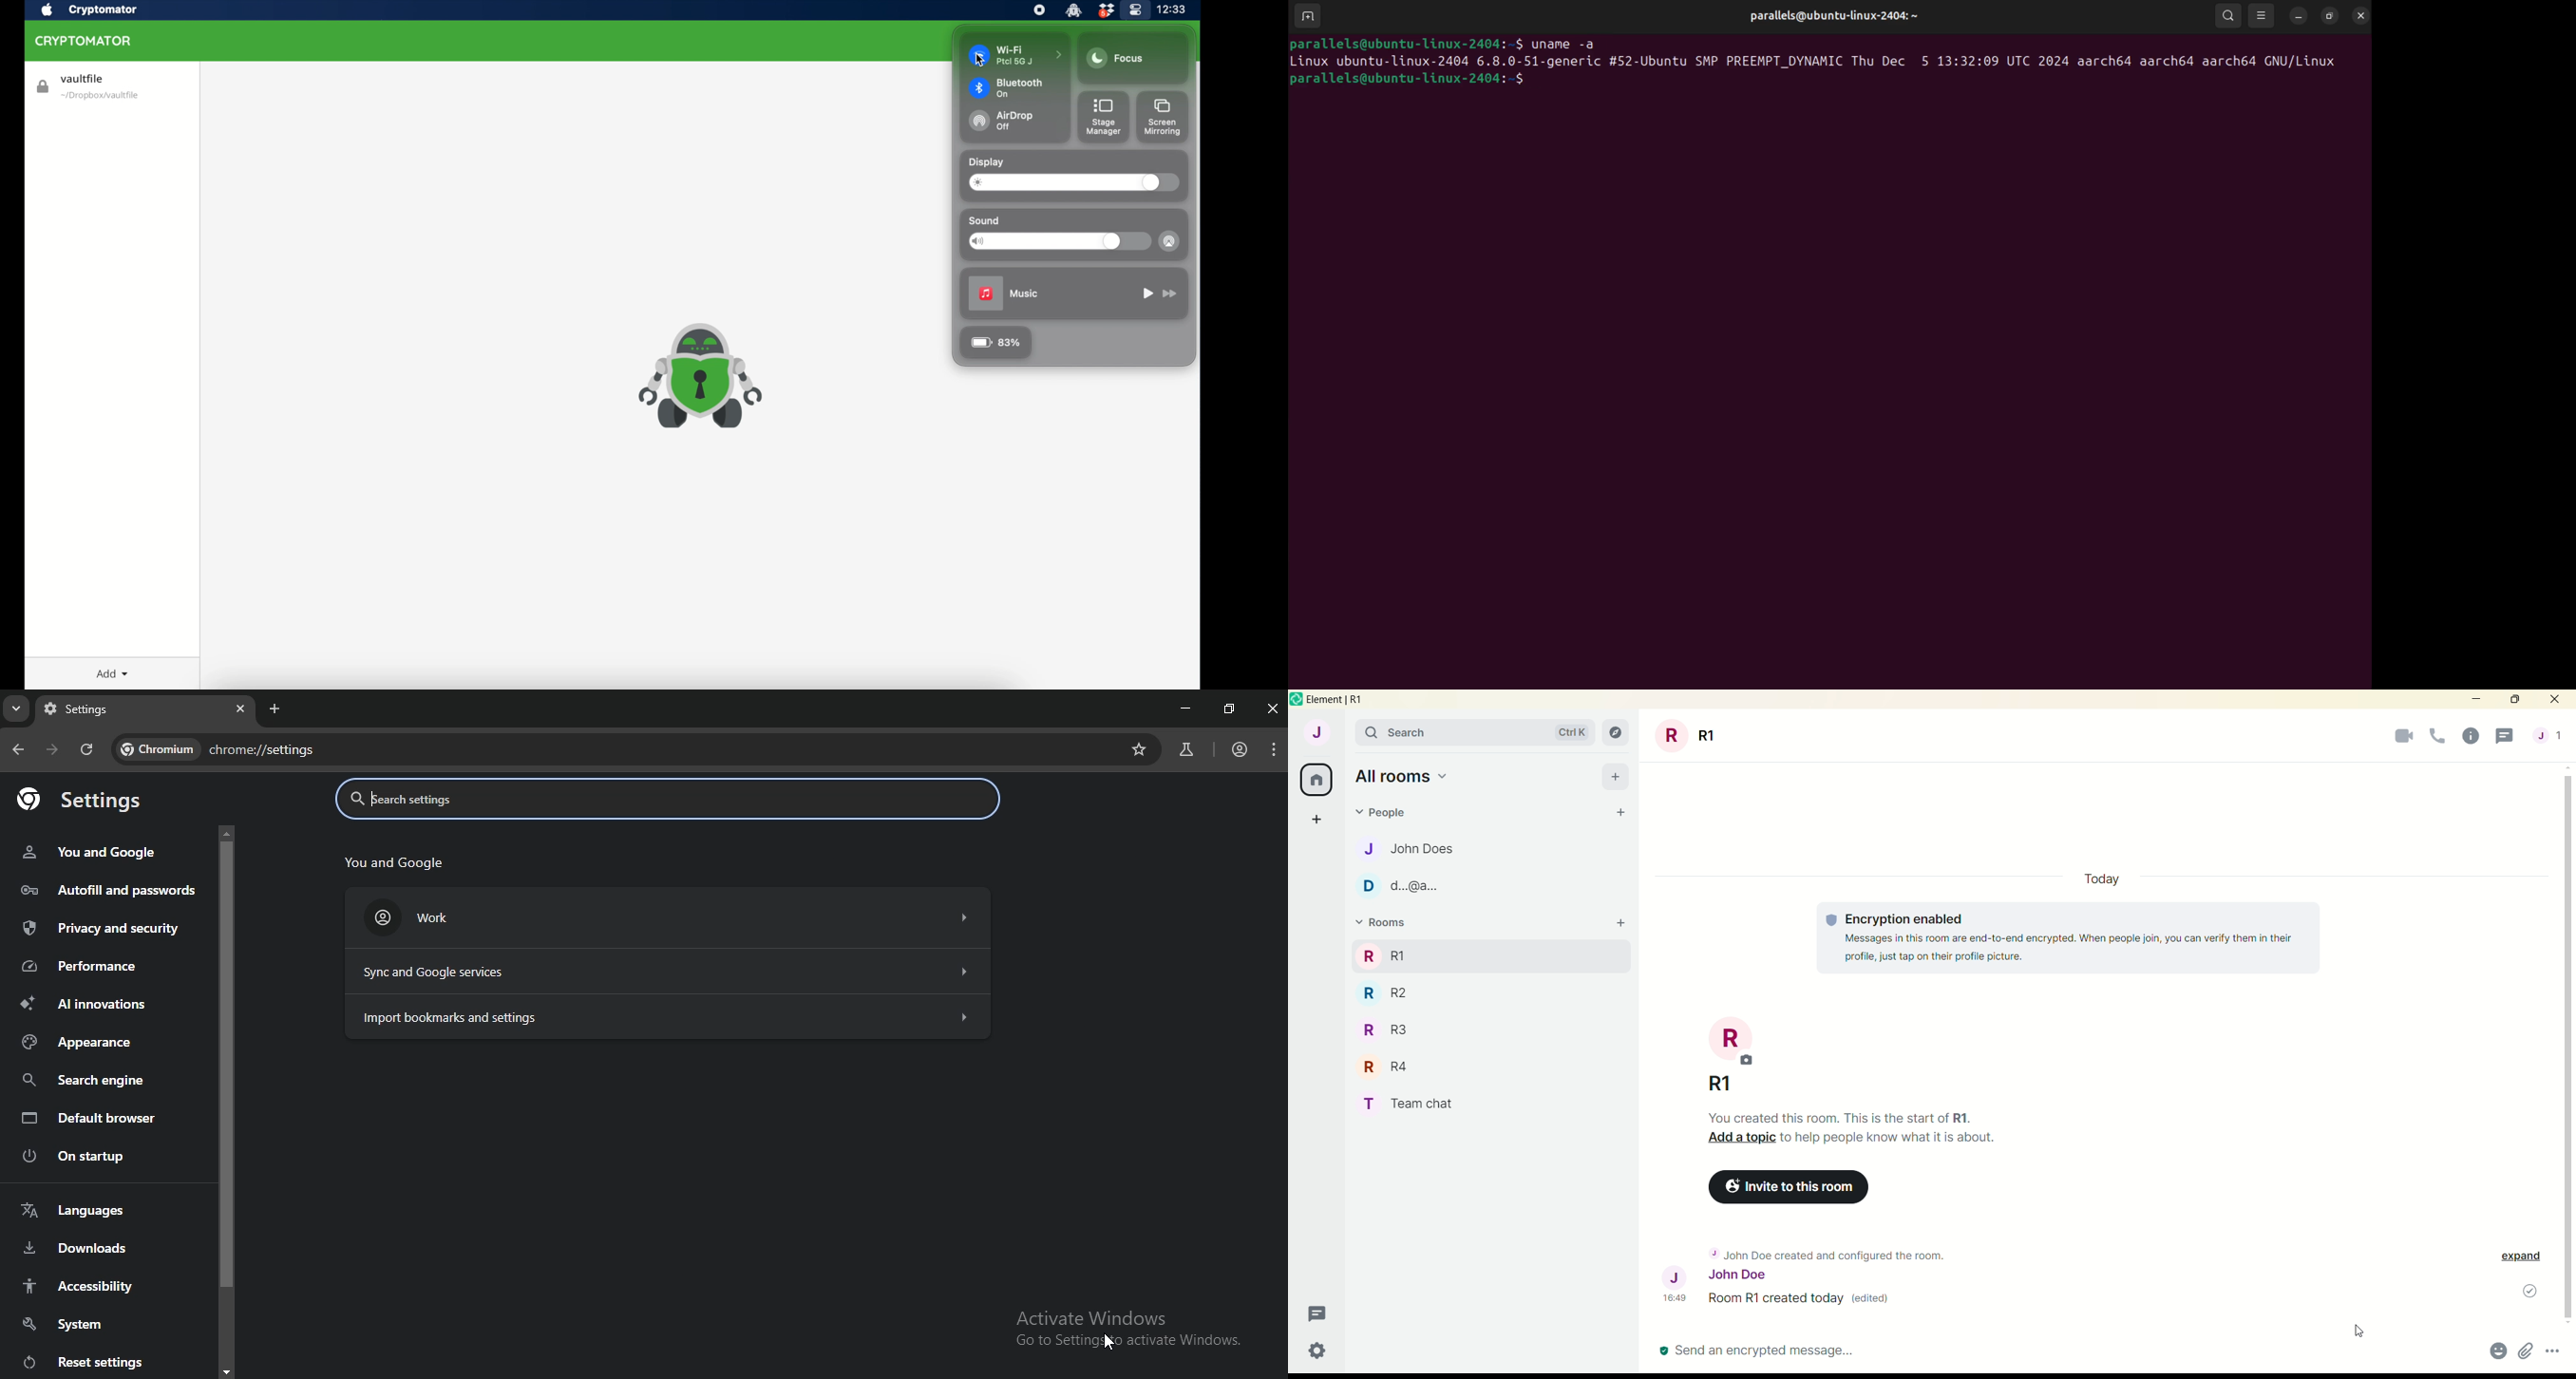  Describe the element at coordinates (1384, 816) in the screenshot. I see `people` at that location.